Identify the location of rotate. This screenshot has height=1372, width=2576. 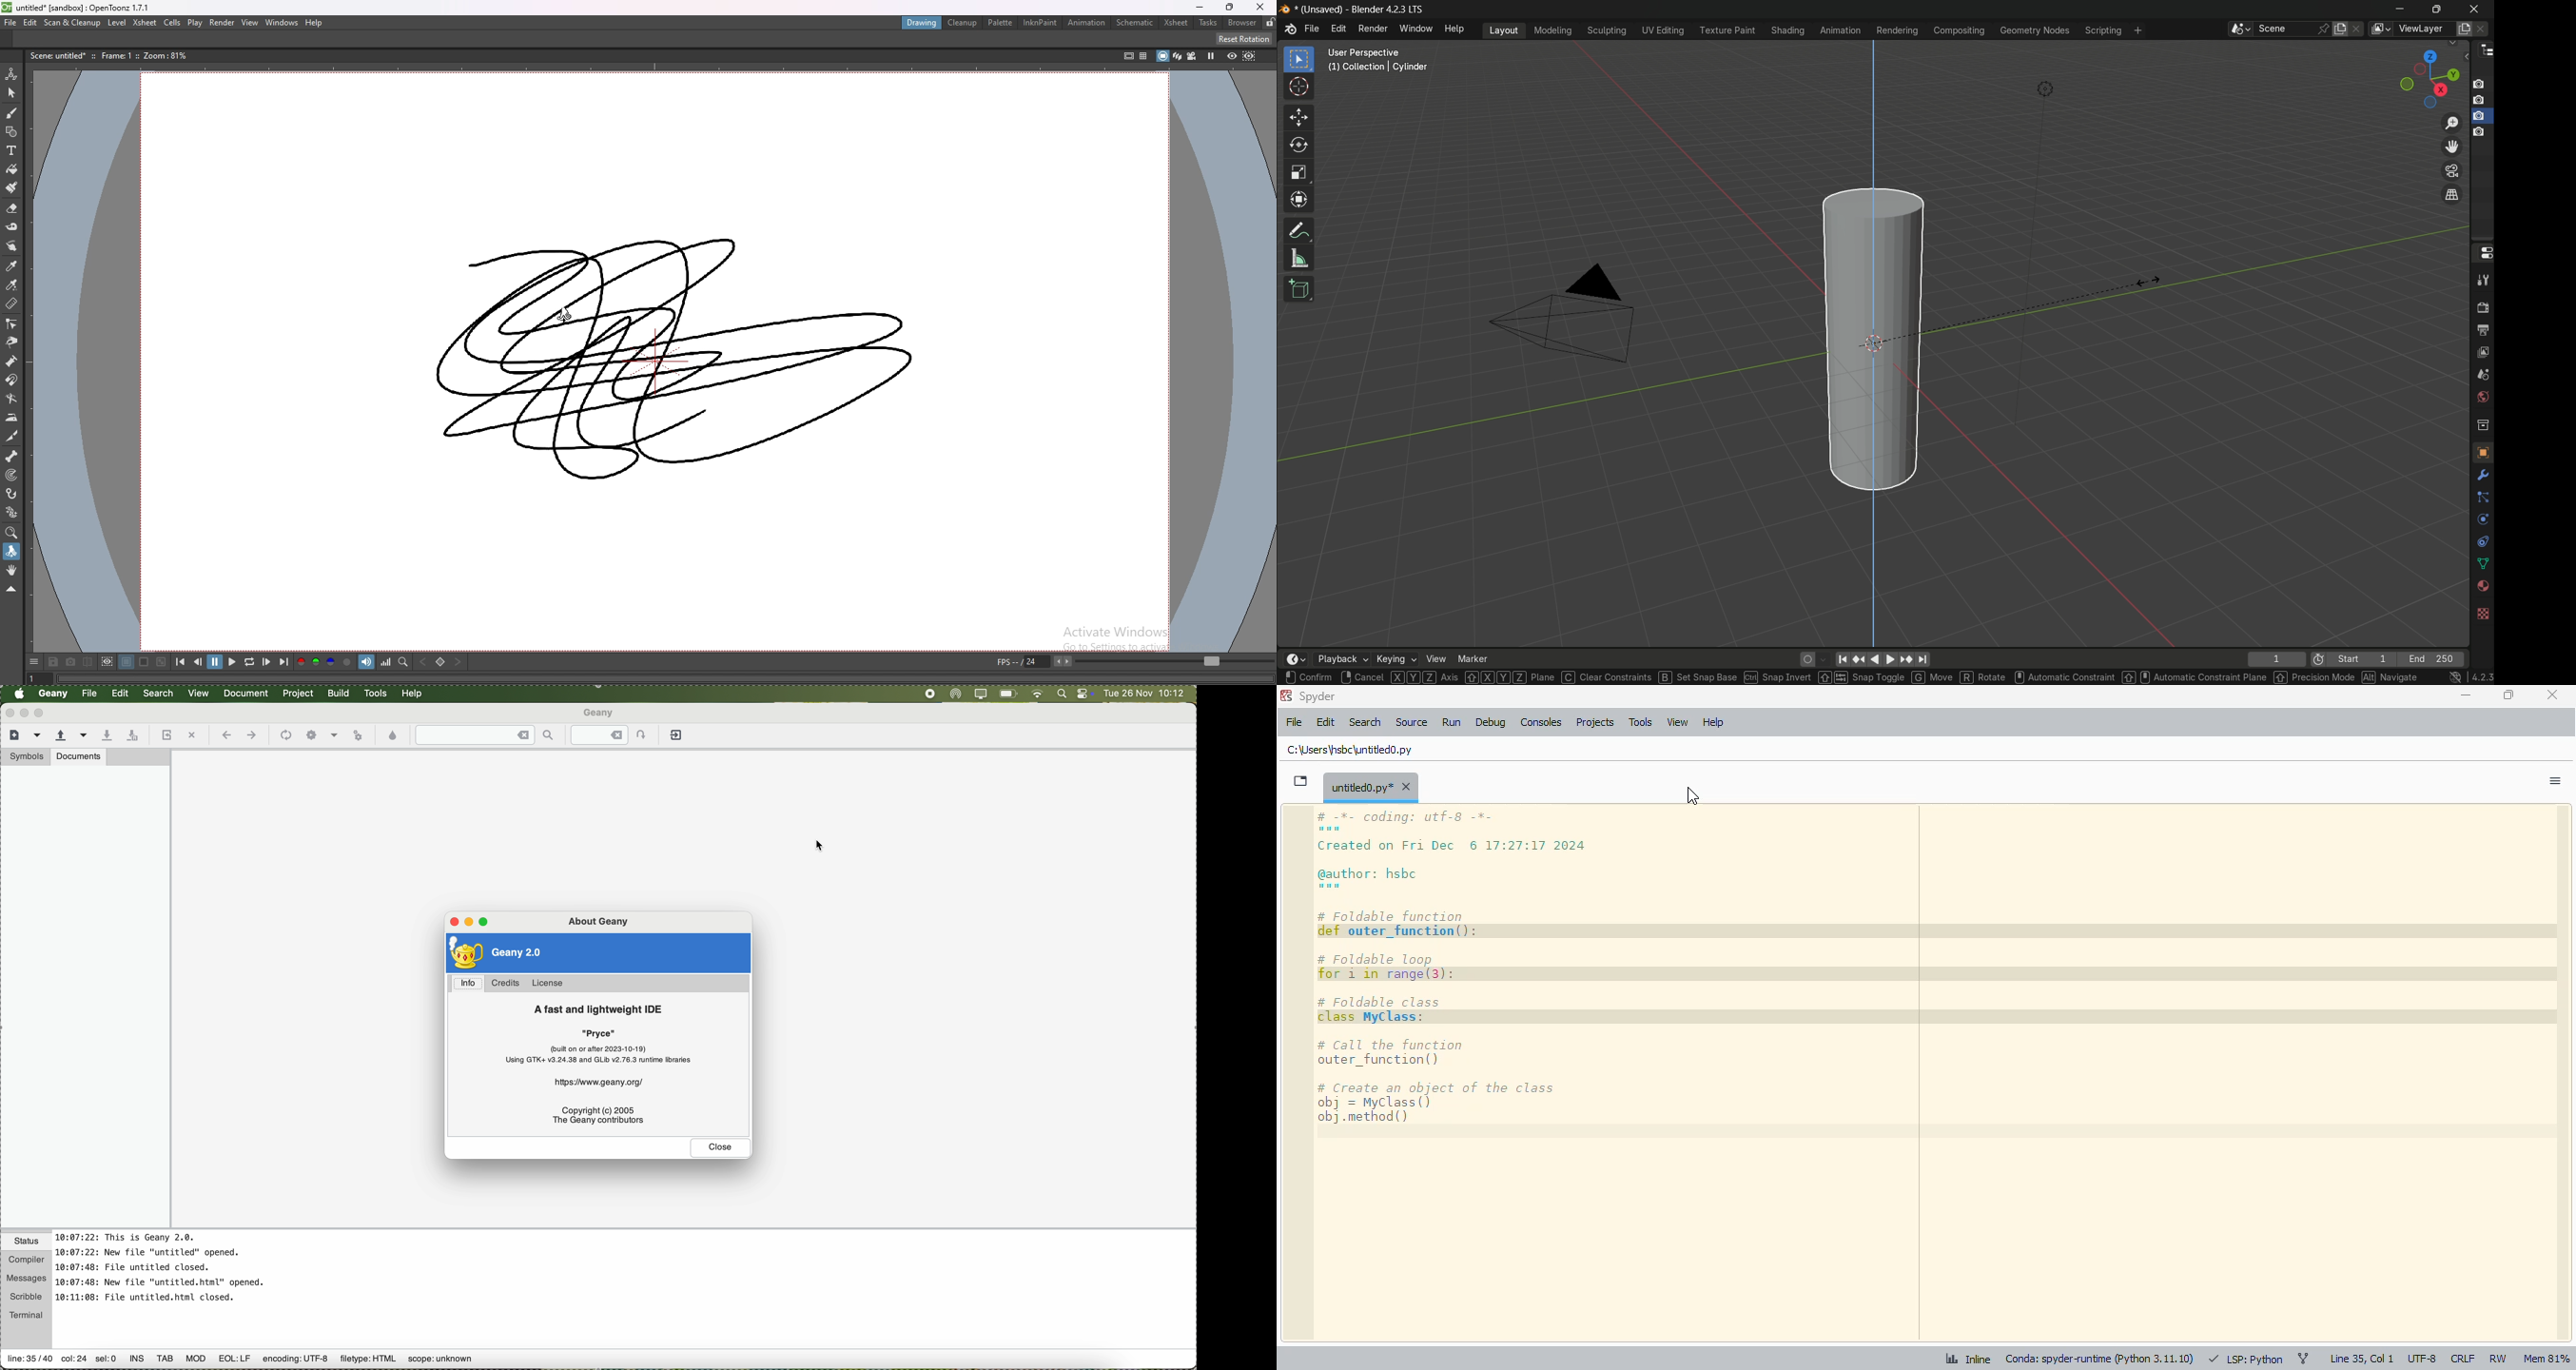
(1299, 147).